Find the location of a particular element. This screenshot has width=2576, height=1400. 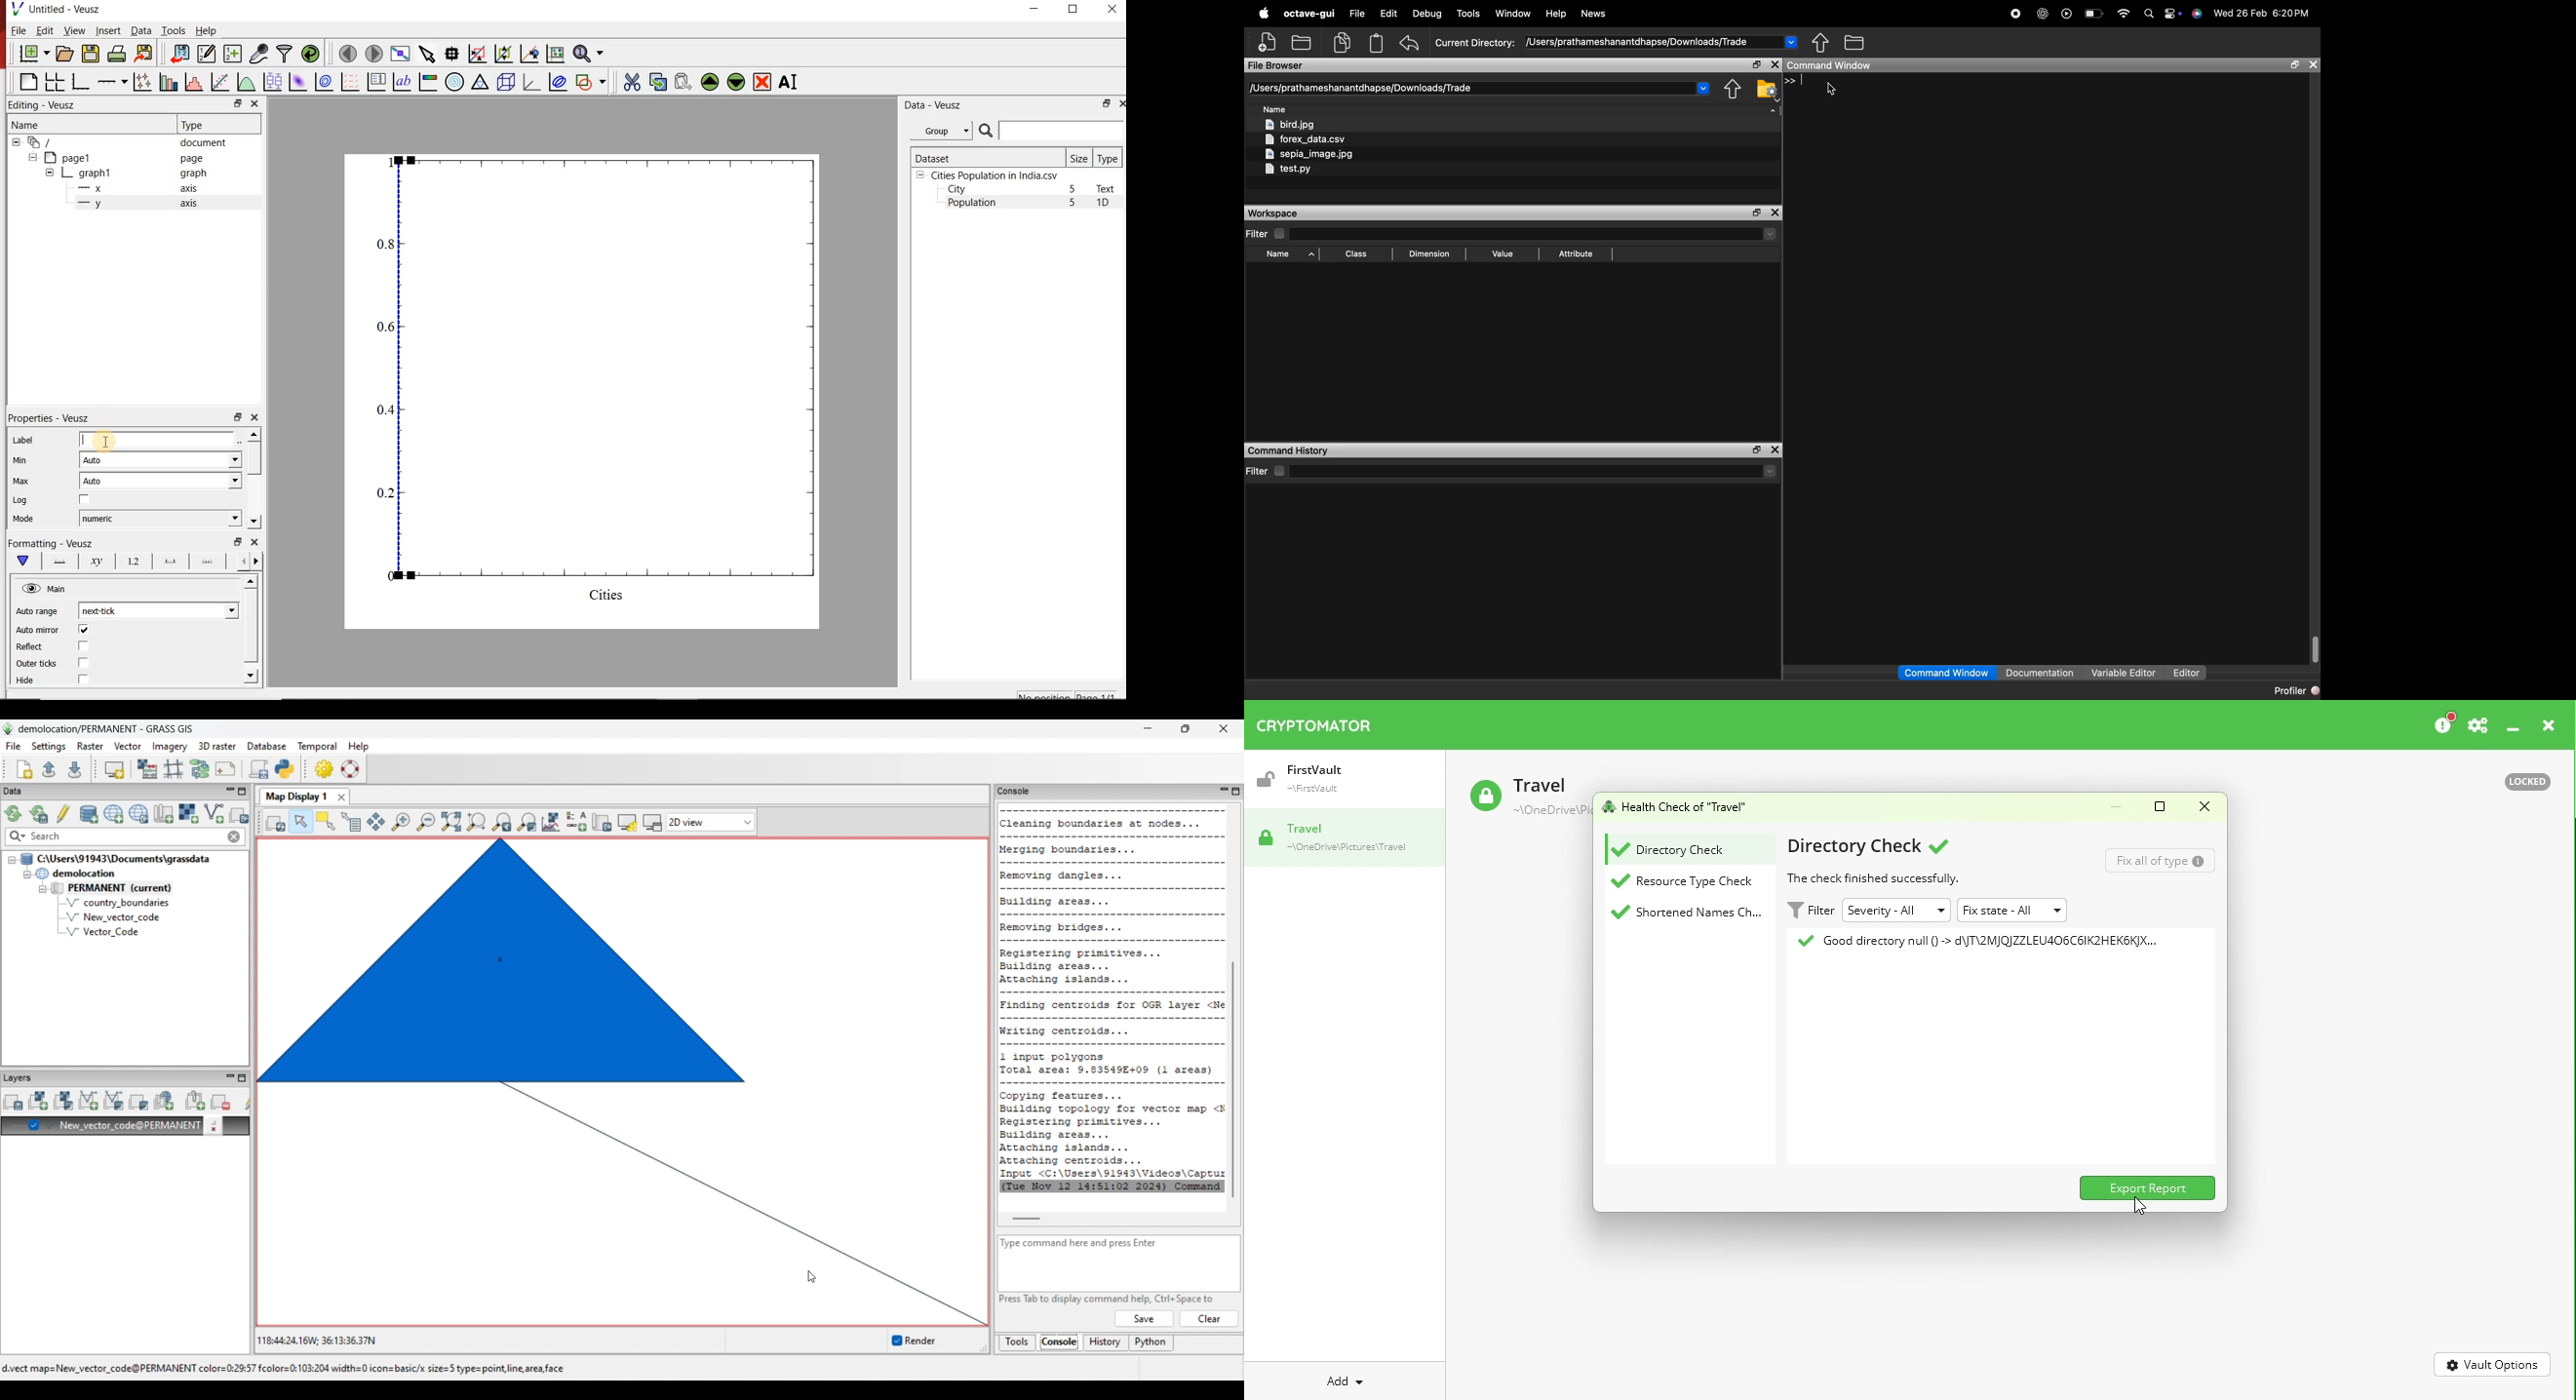

restore is located at coordinates (1107, 103).